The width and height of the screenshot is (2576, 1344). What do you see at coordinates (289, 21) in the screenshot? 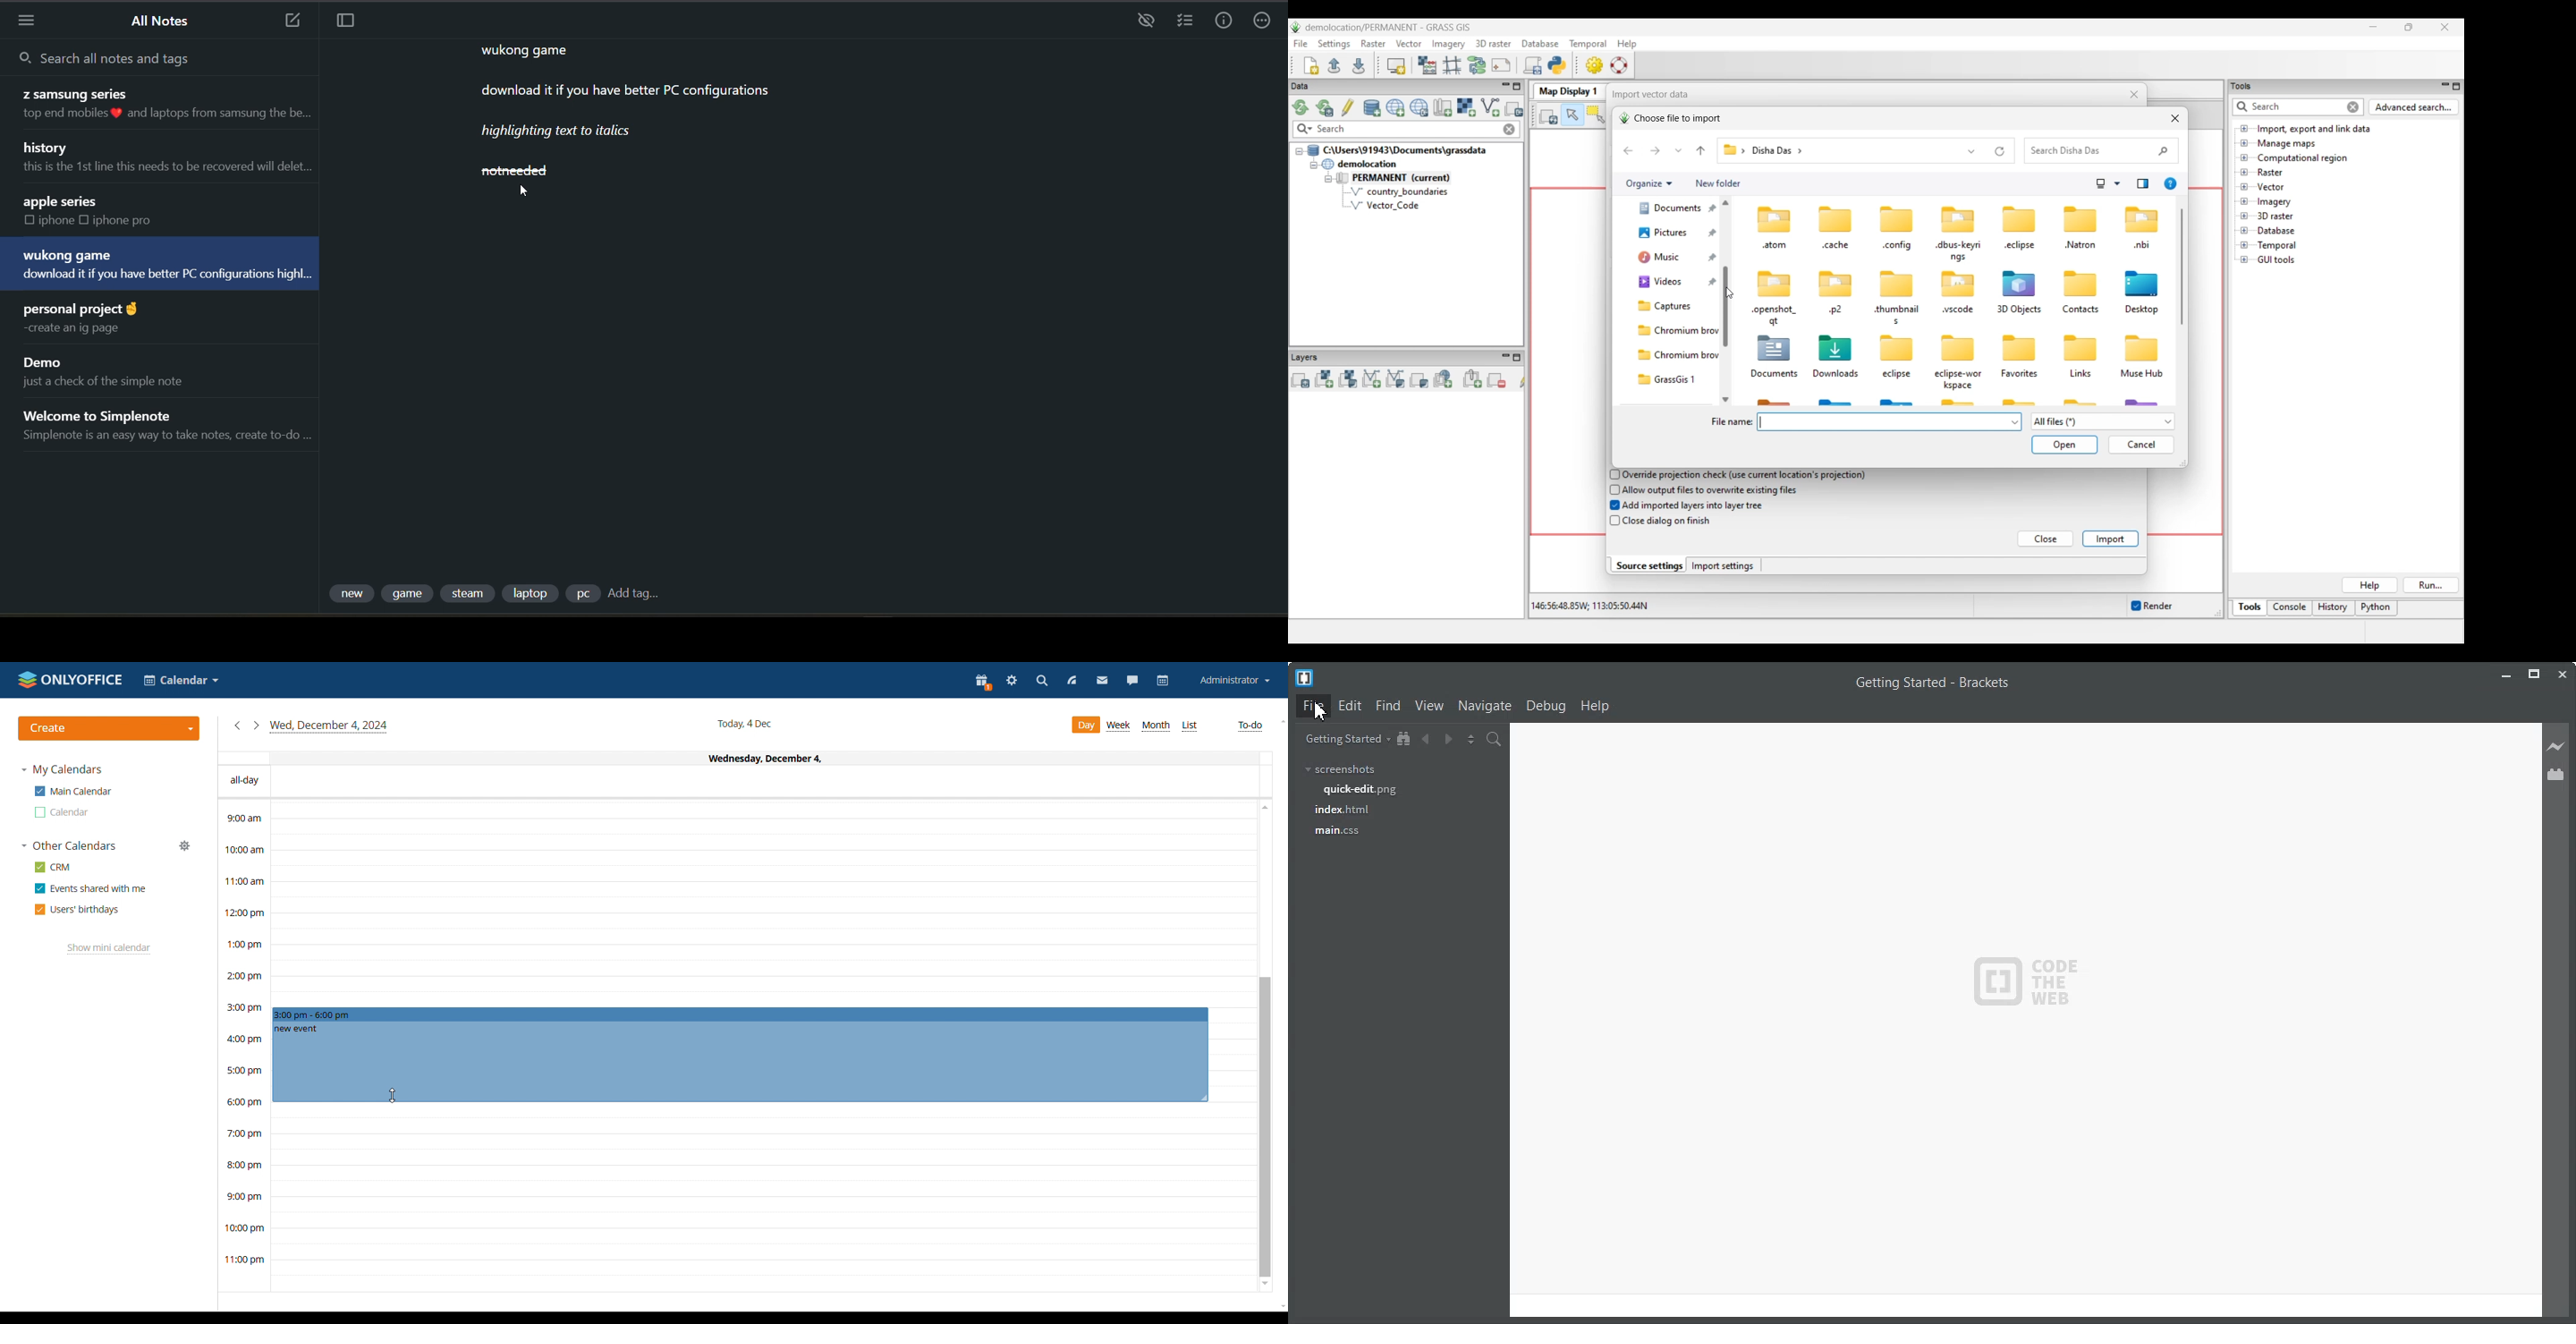
I see `new note` at bounding box center [289, 21].